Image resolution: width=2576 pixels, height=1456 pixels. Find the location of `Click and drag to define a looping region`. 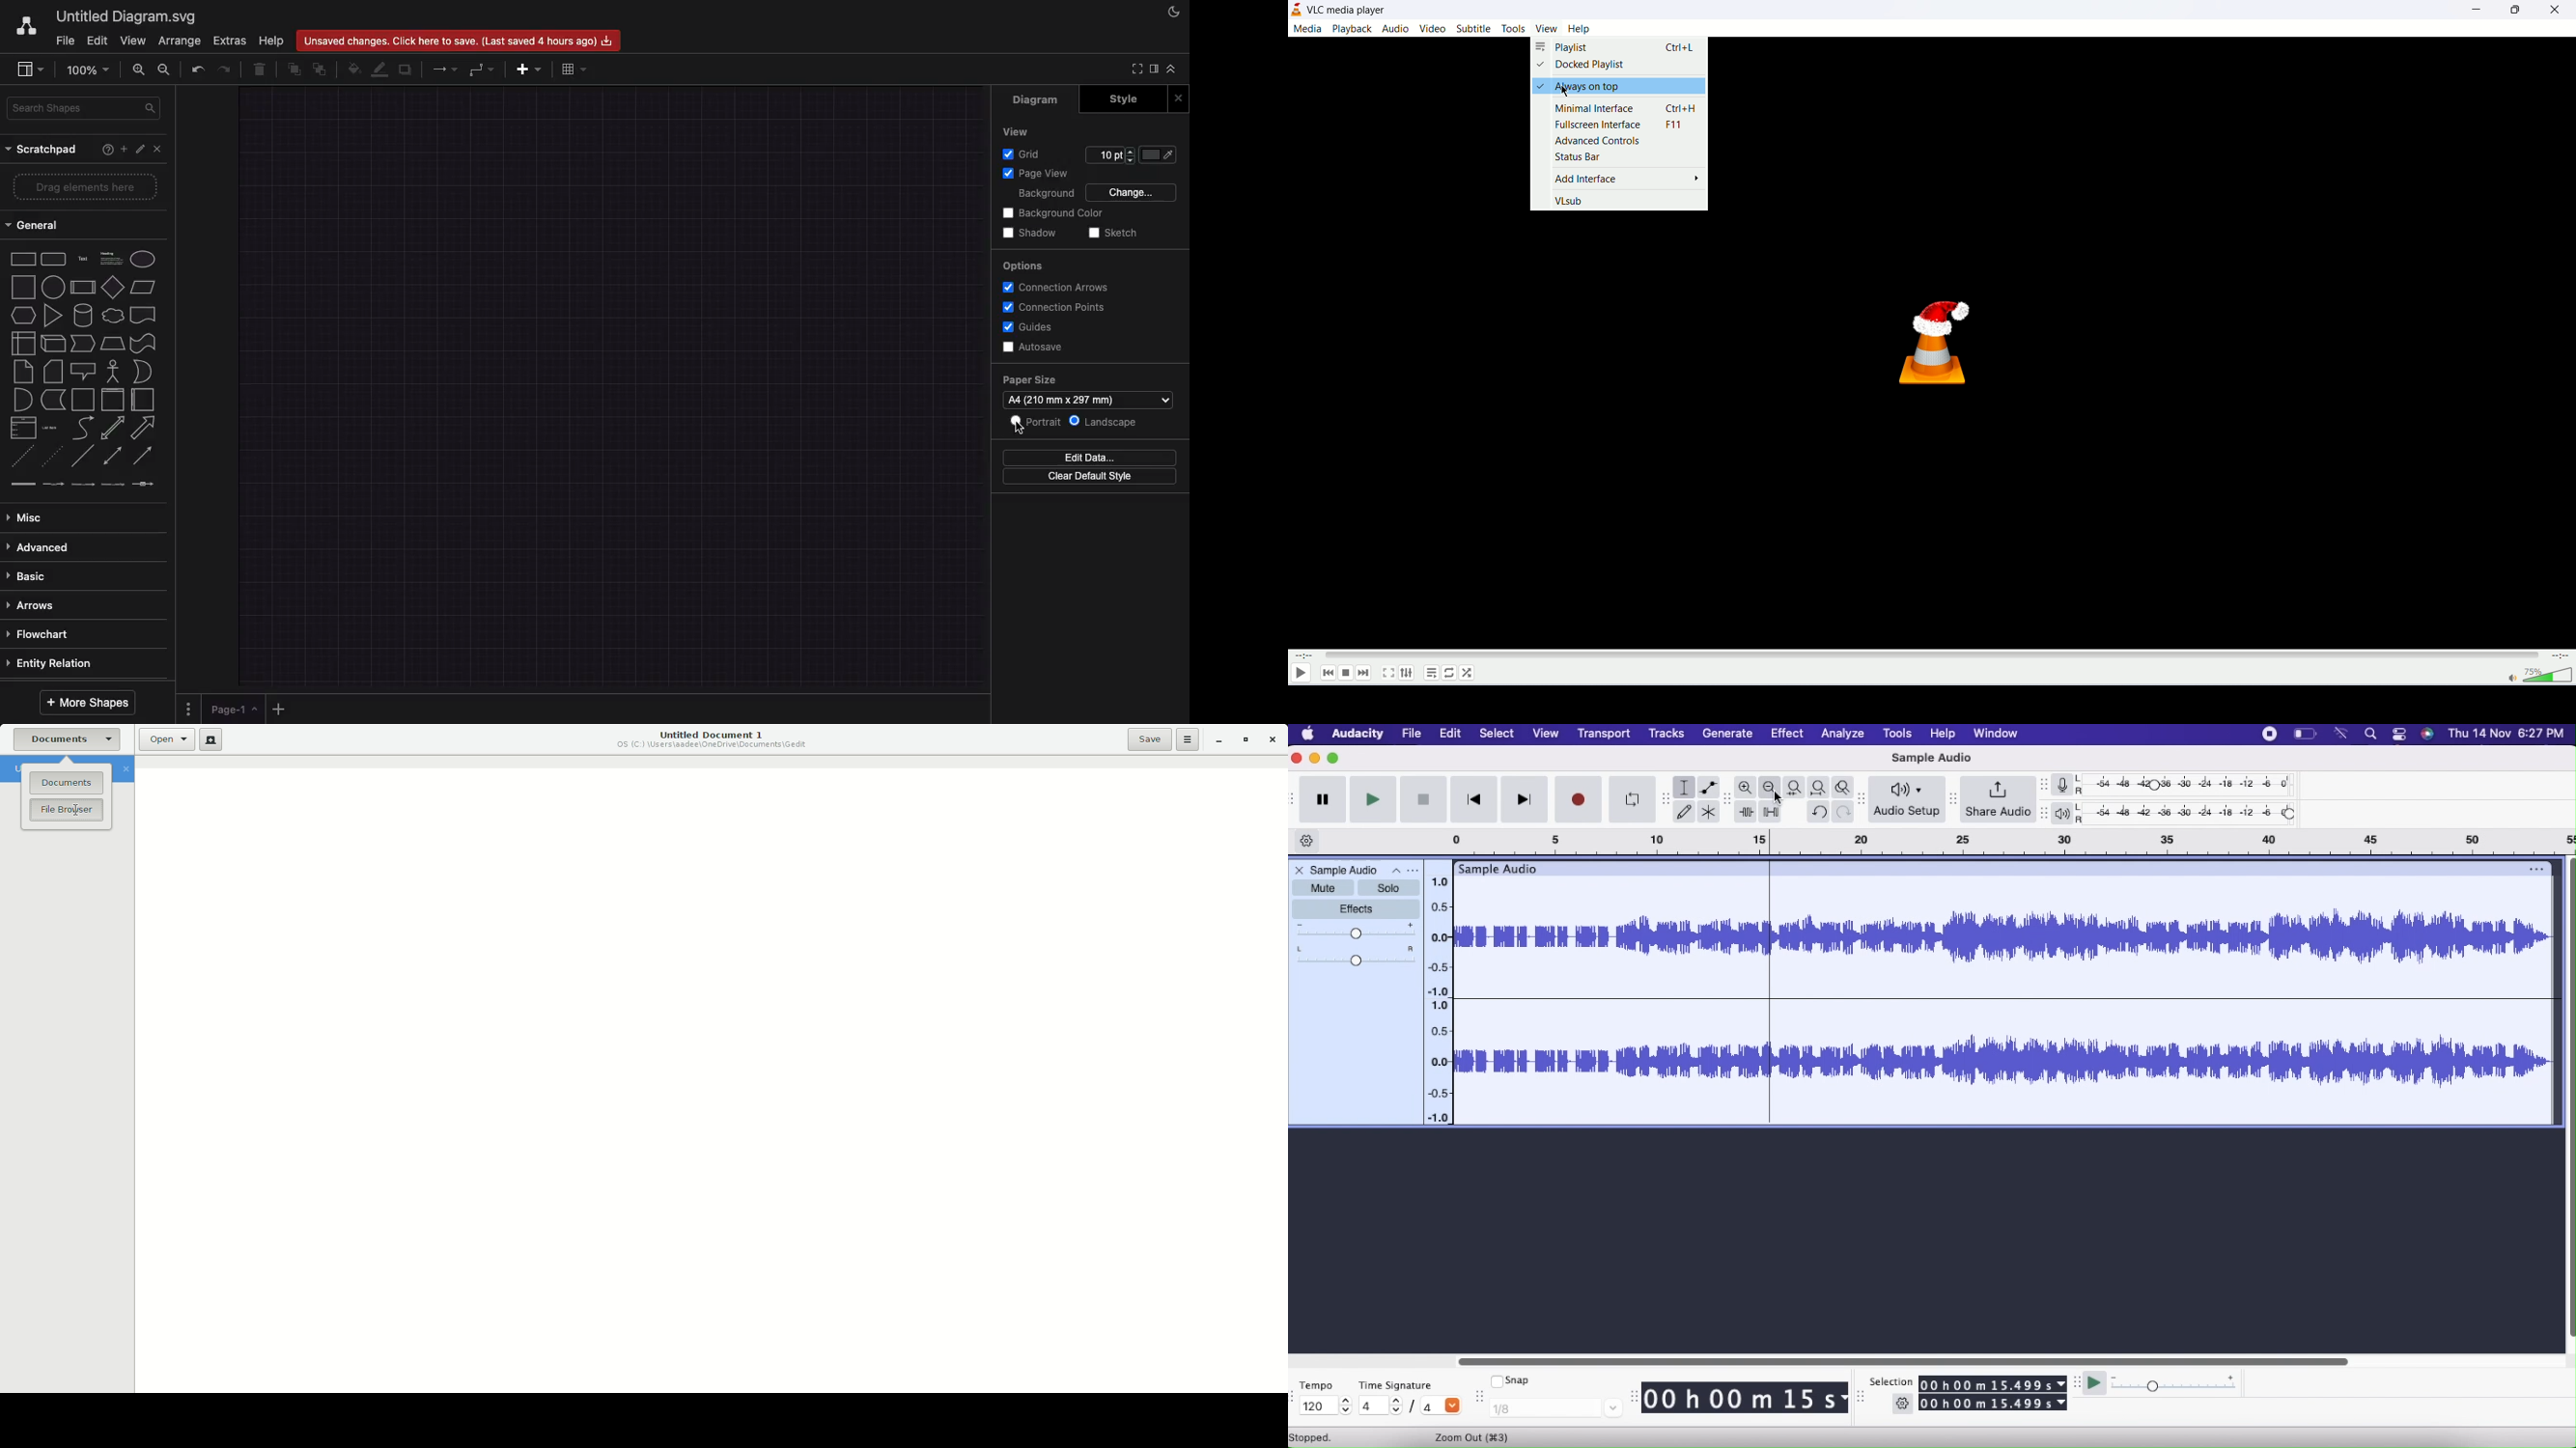

Click and drag to define a looping region is located at coordinates (2024, 842).